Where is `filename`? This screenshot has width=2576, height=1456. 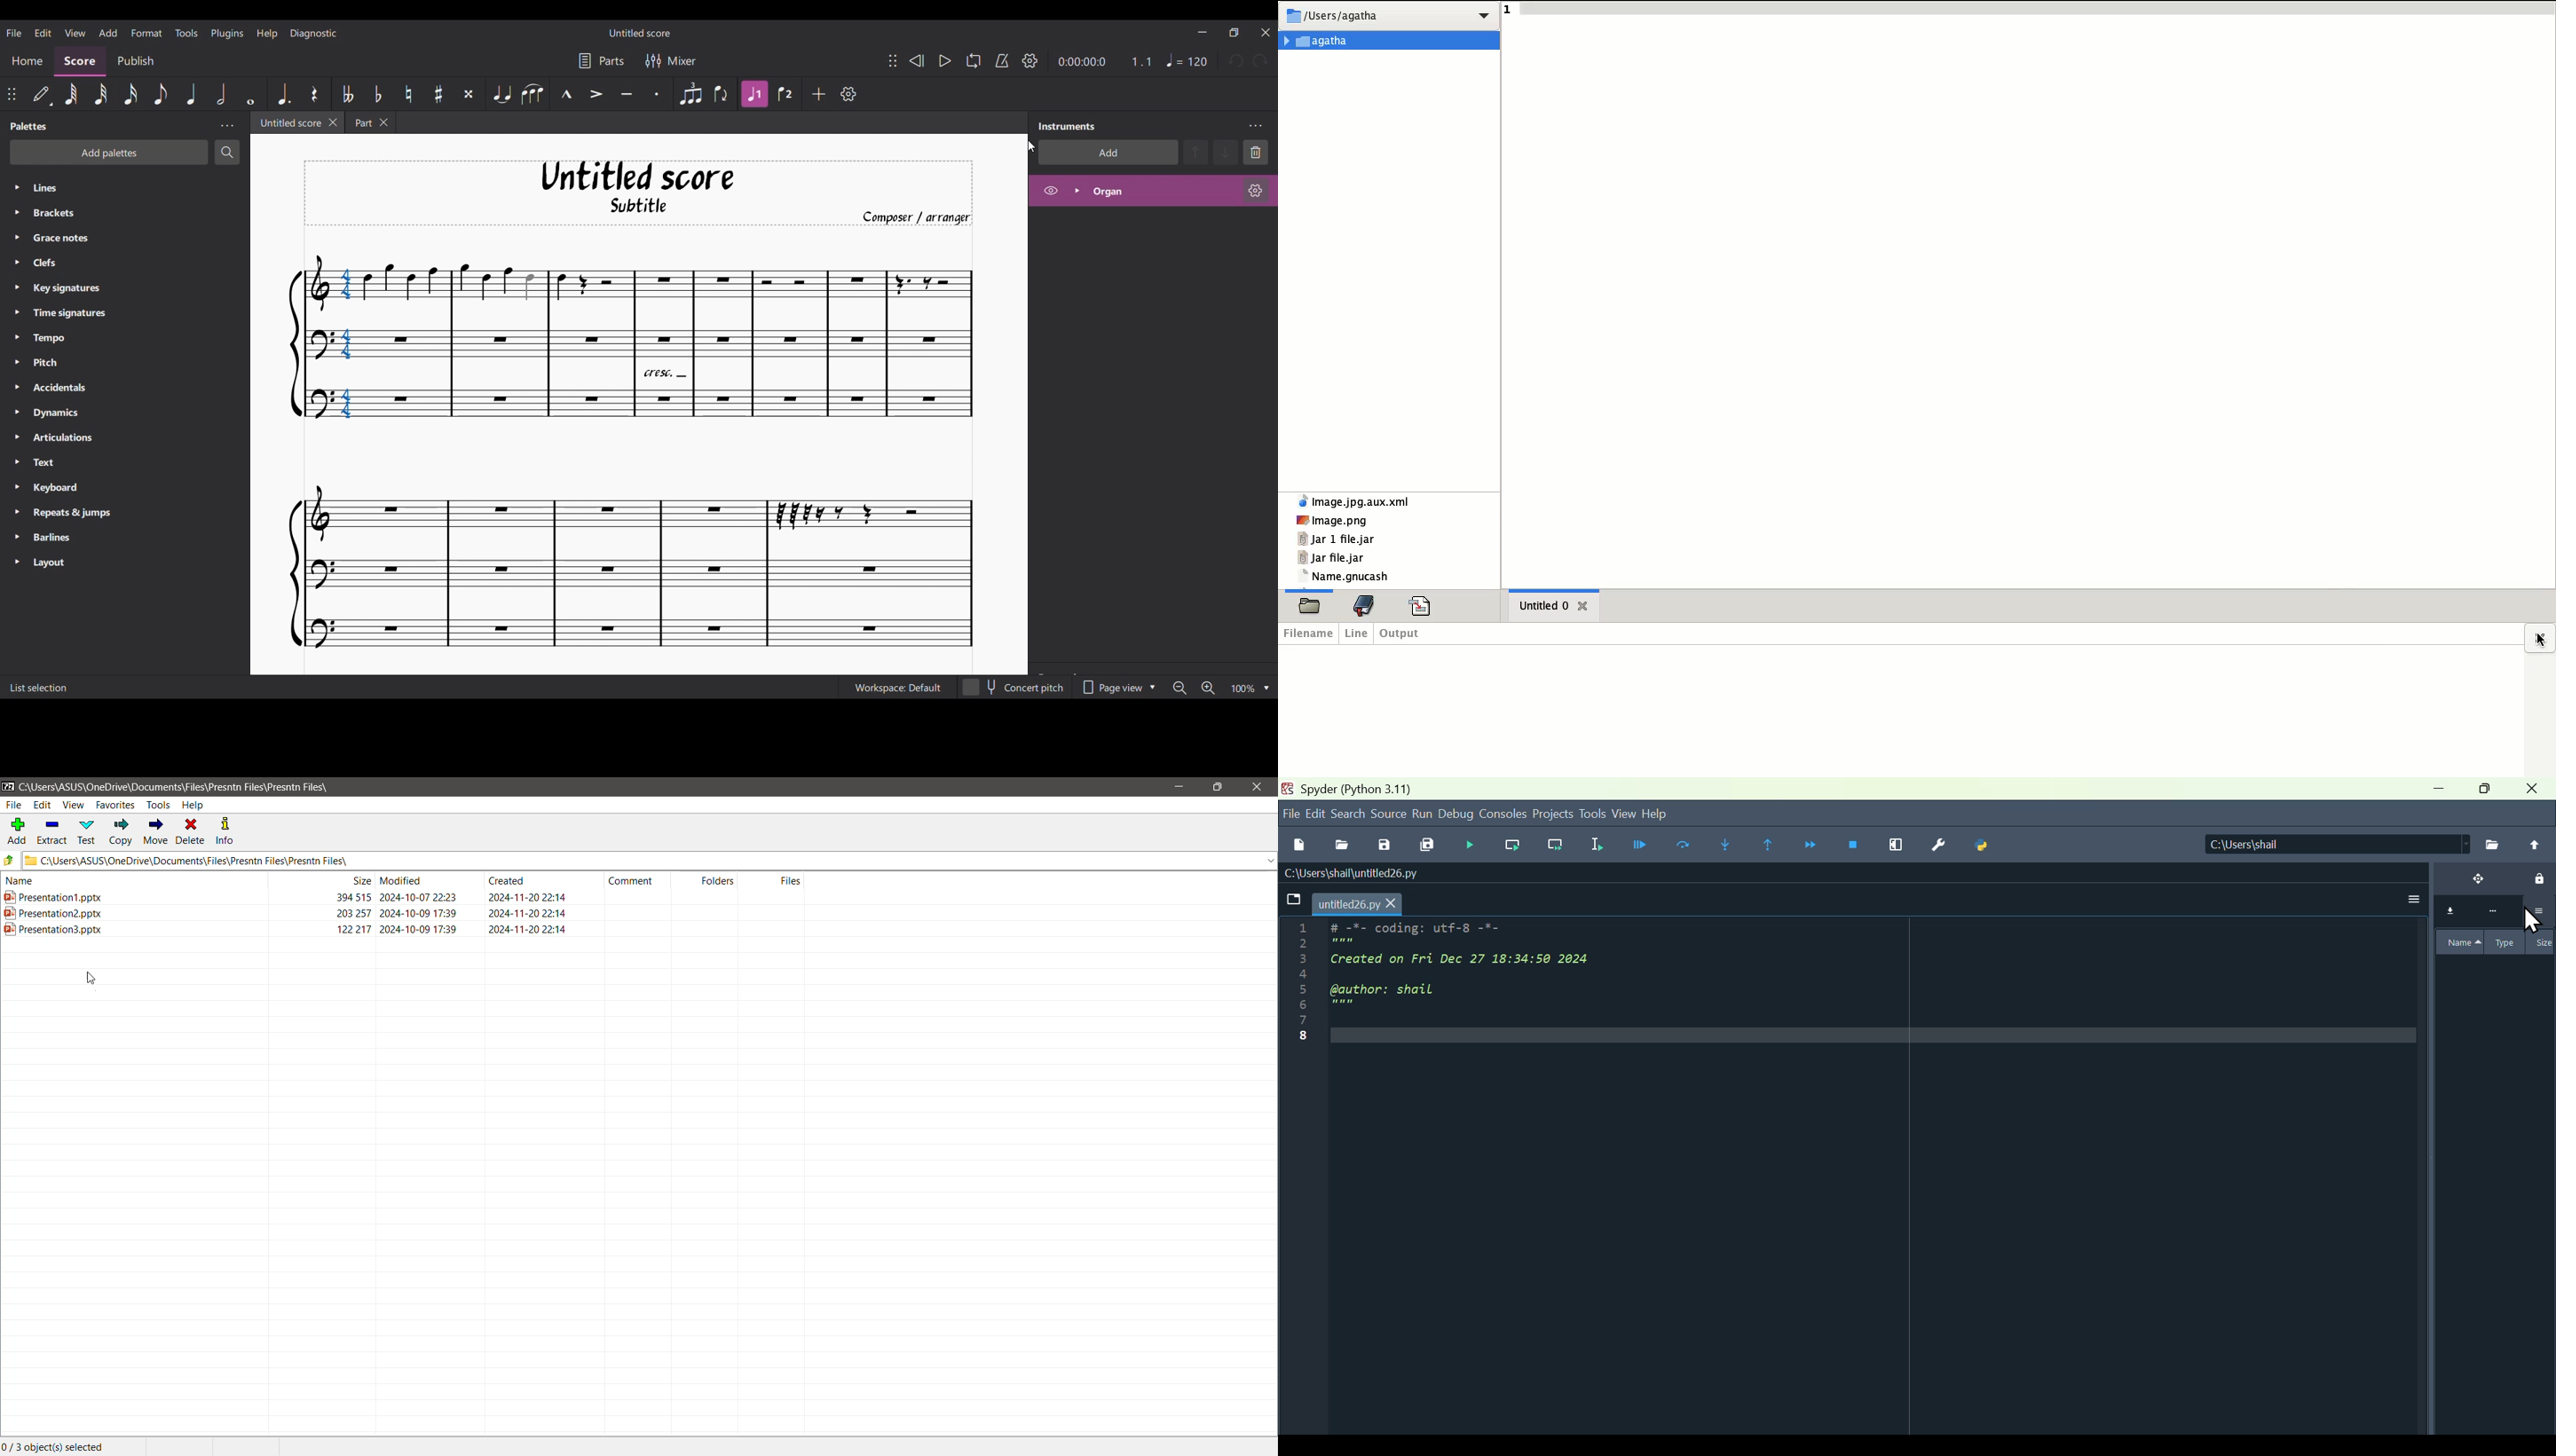 filename is located at coordinates (1308, 634).